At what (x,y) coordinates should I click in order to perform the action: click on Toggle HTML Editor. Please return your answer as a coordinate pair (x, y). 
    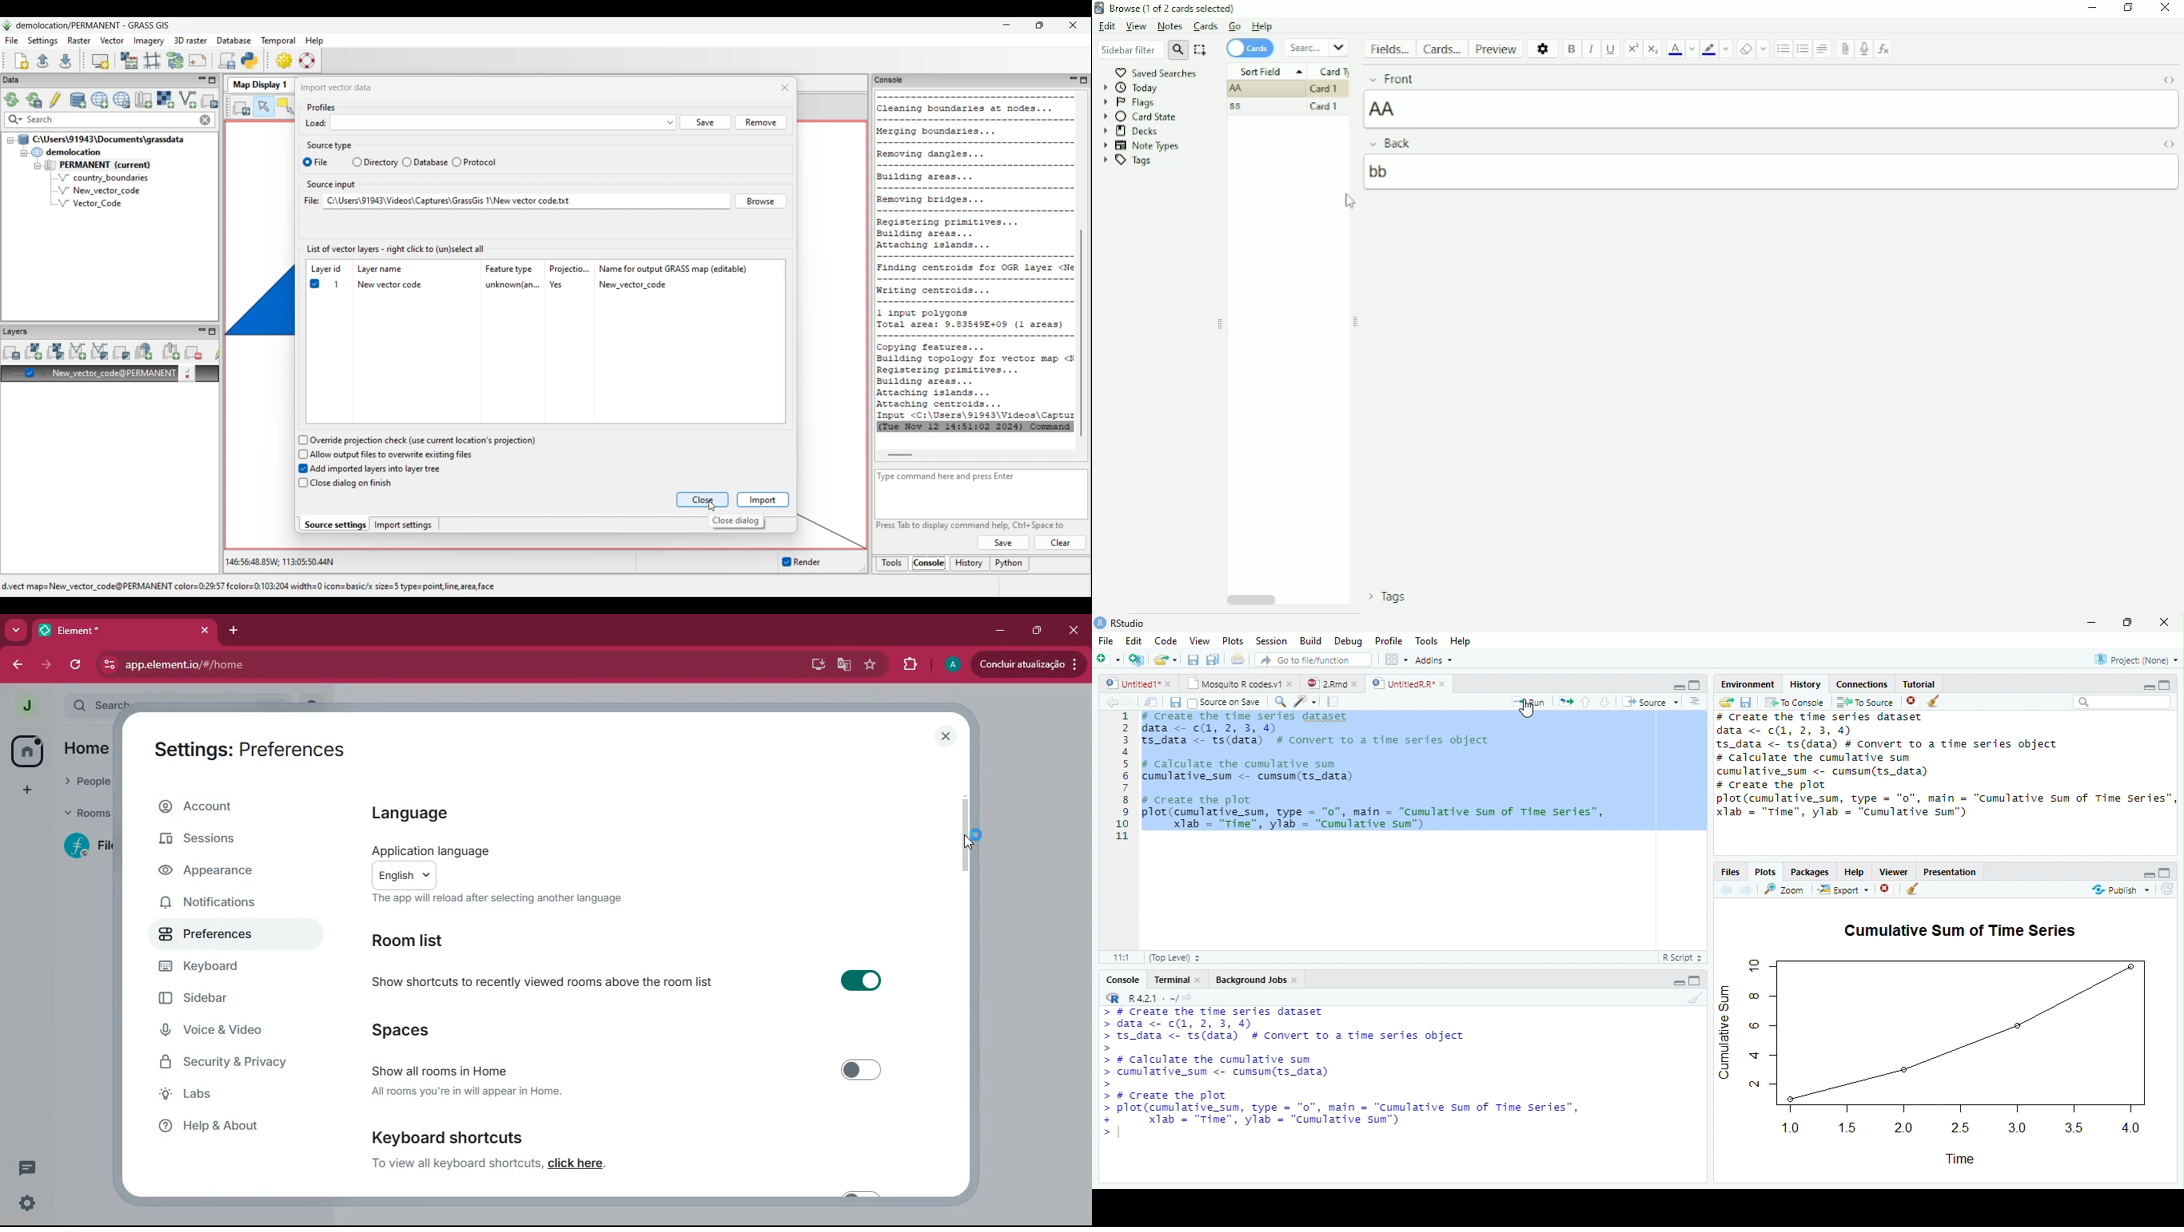
    Looking at the image, I should click on (2170, 80).